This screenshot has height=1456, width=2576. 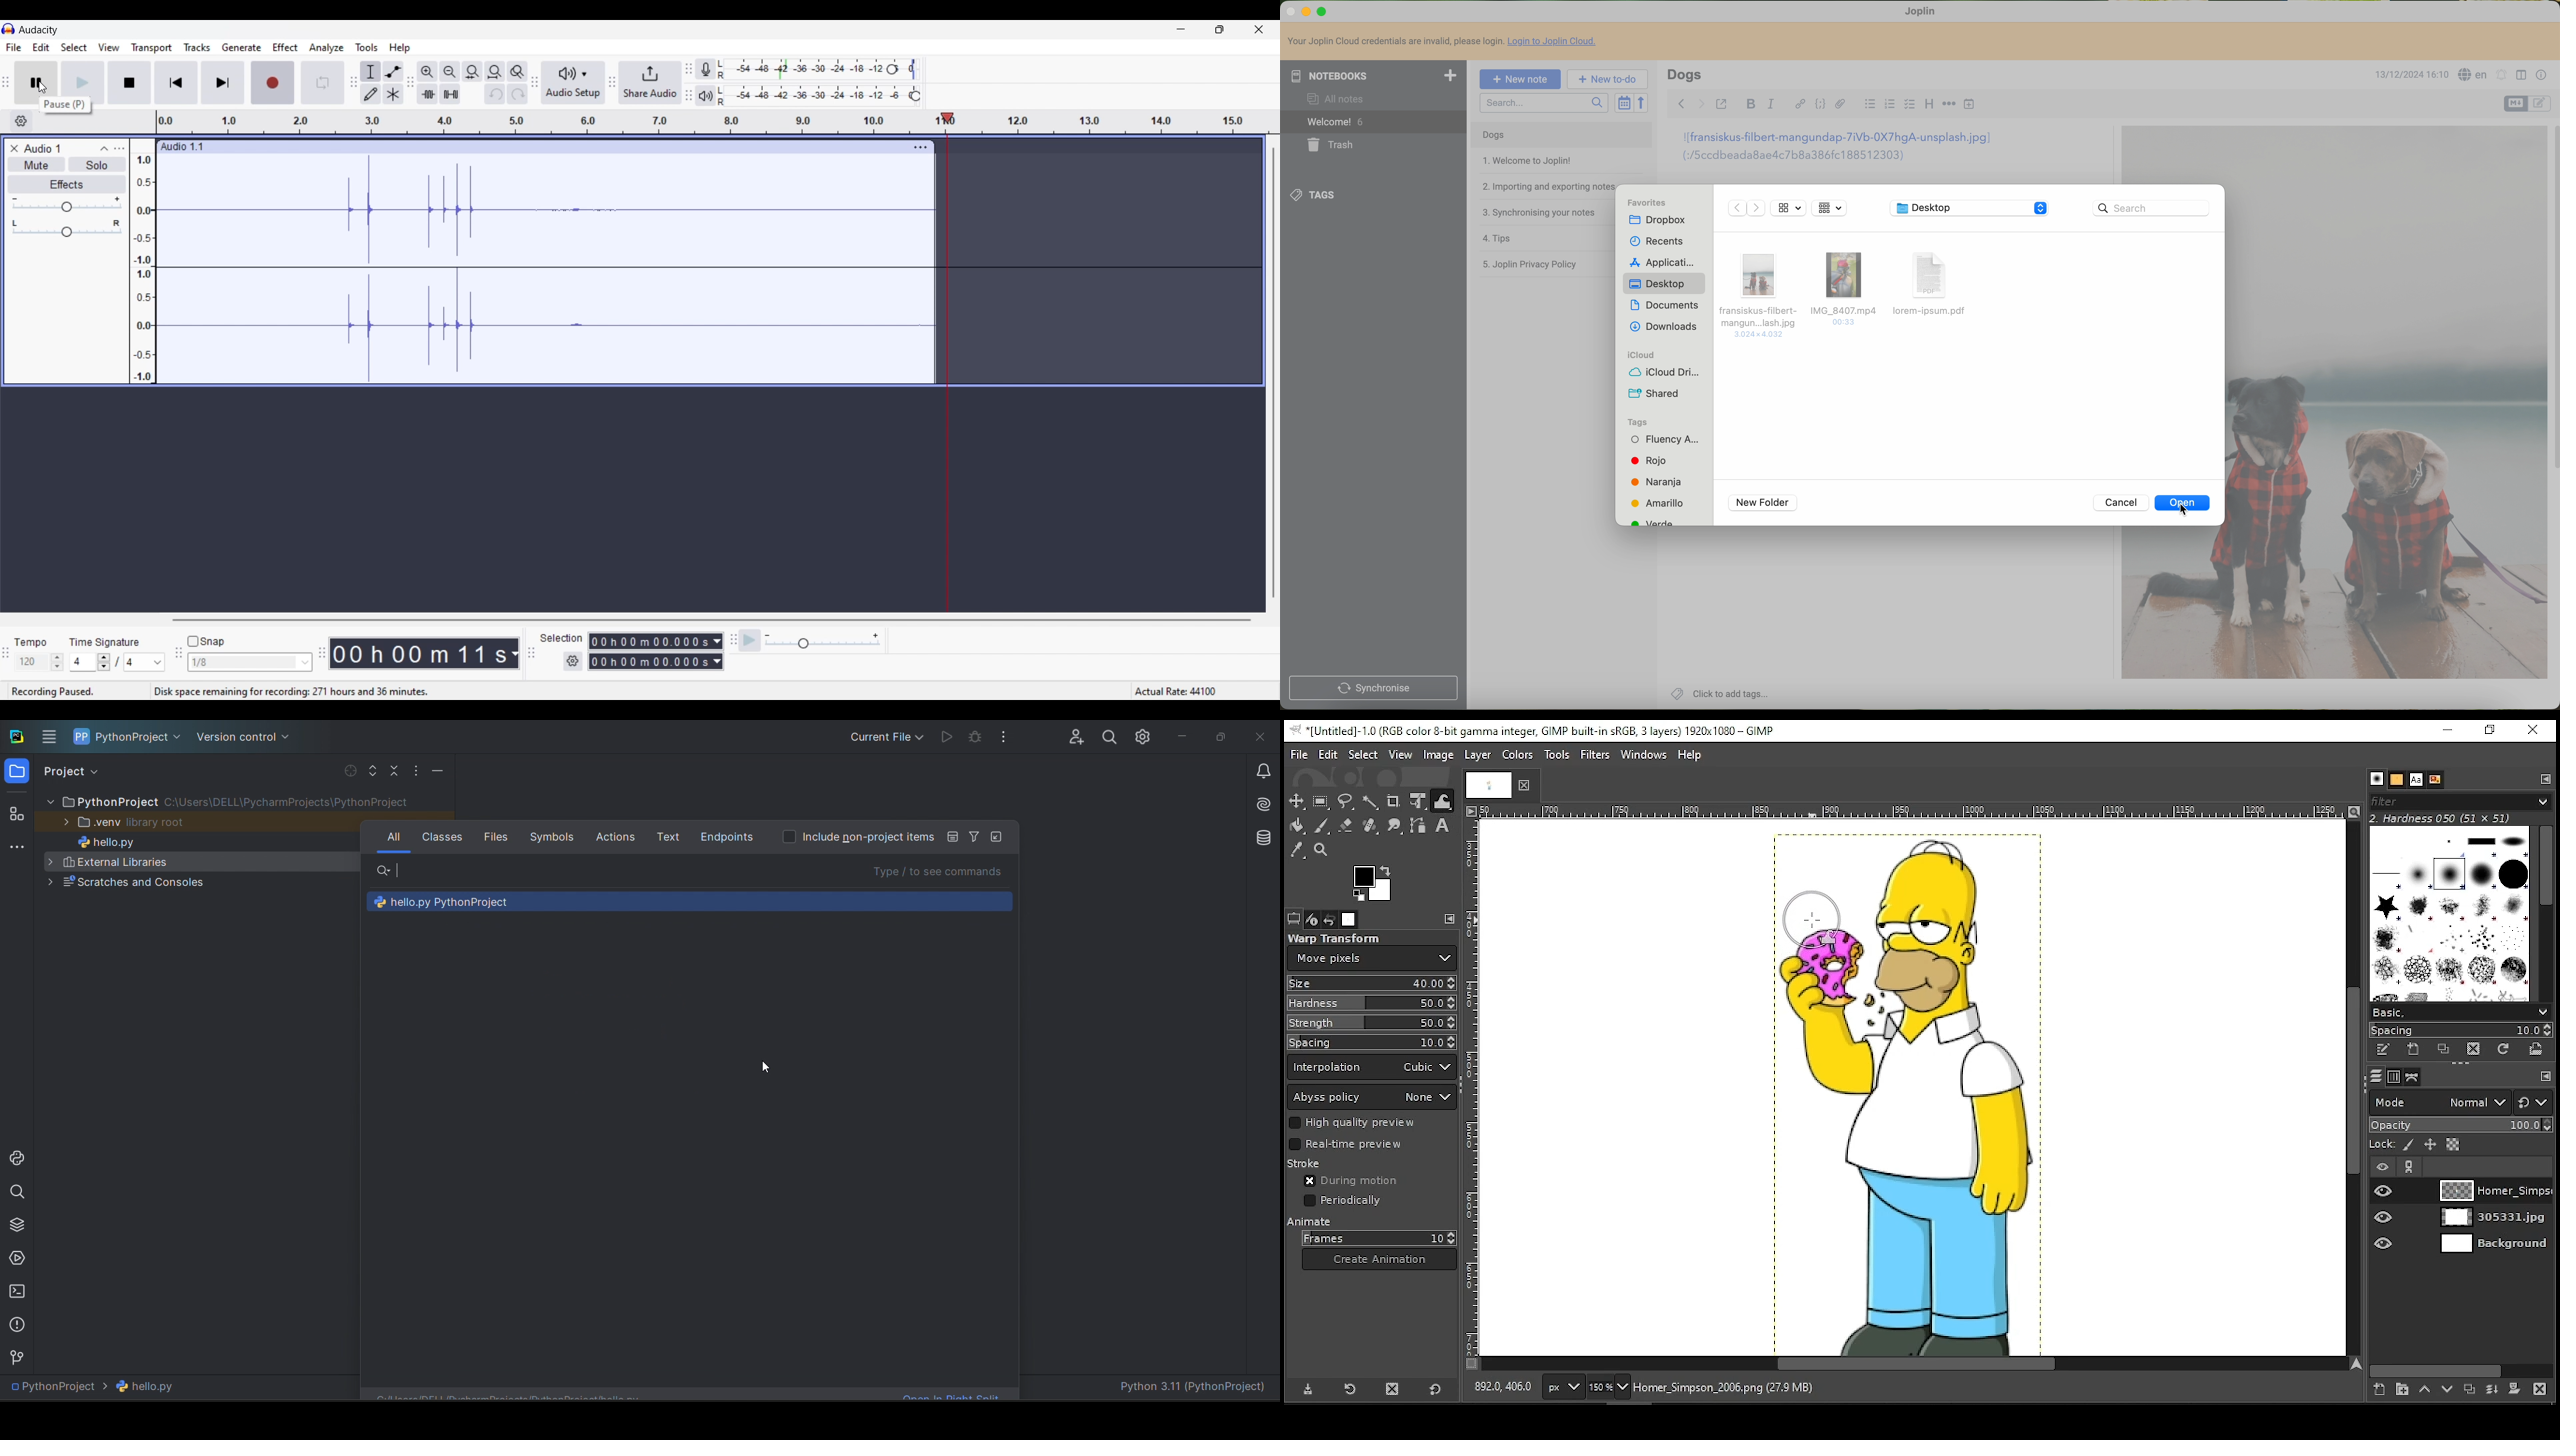 I want to click on pause, so click(x=71, y=106).